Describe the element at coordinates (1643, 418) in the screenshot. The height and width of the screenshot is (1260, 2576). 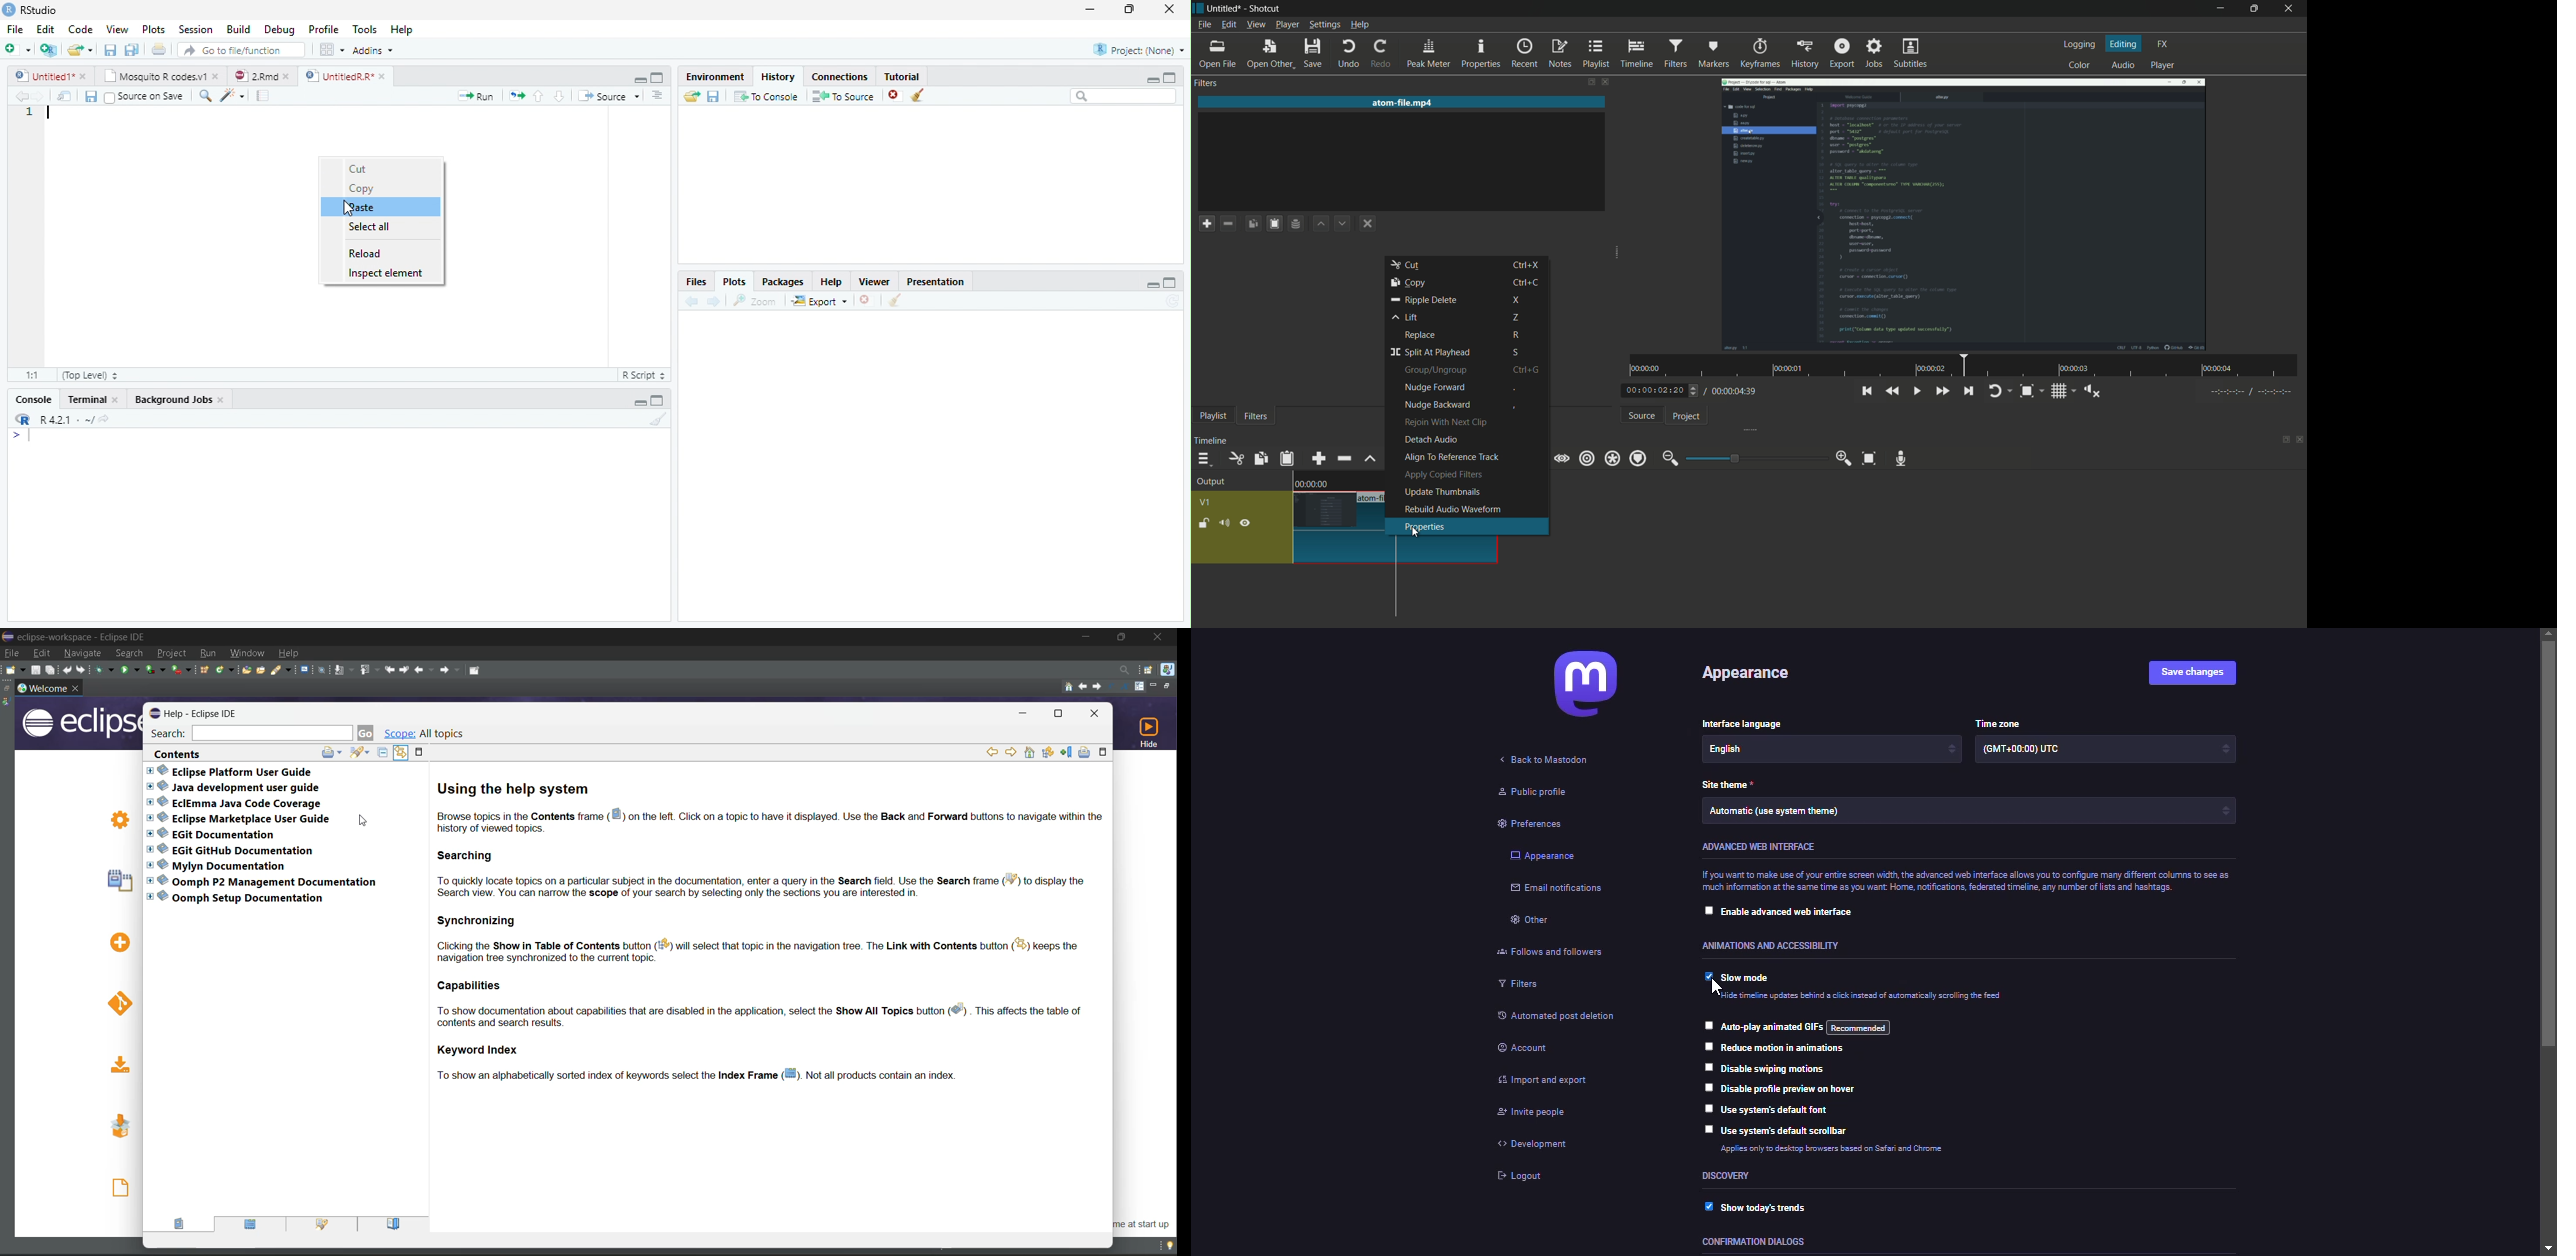
I see `source` at that location.